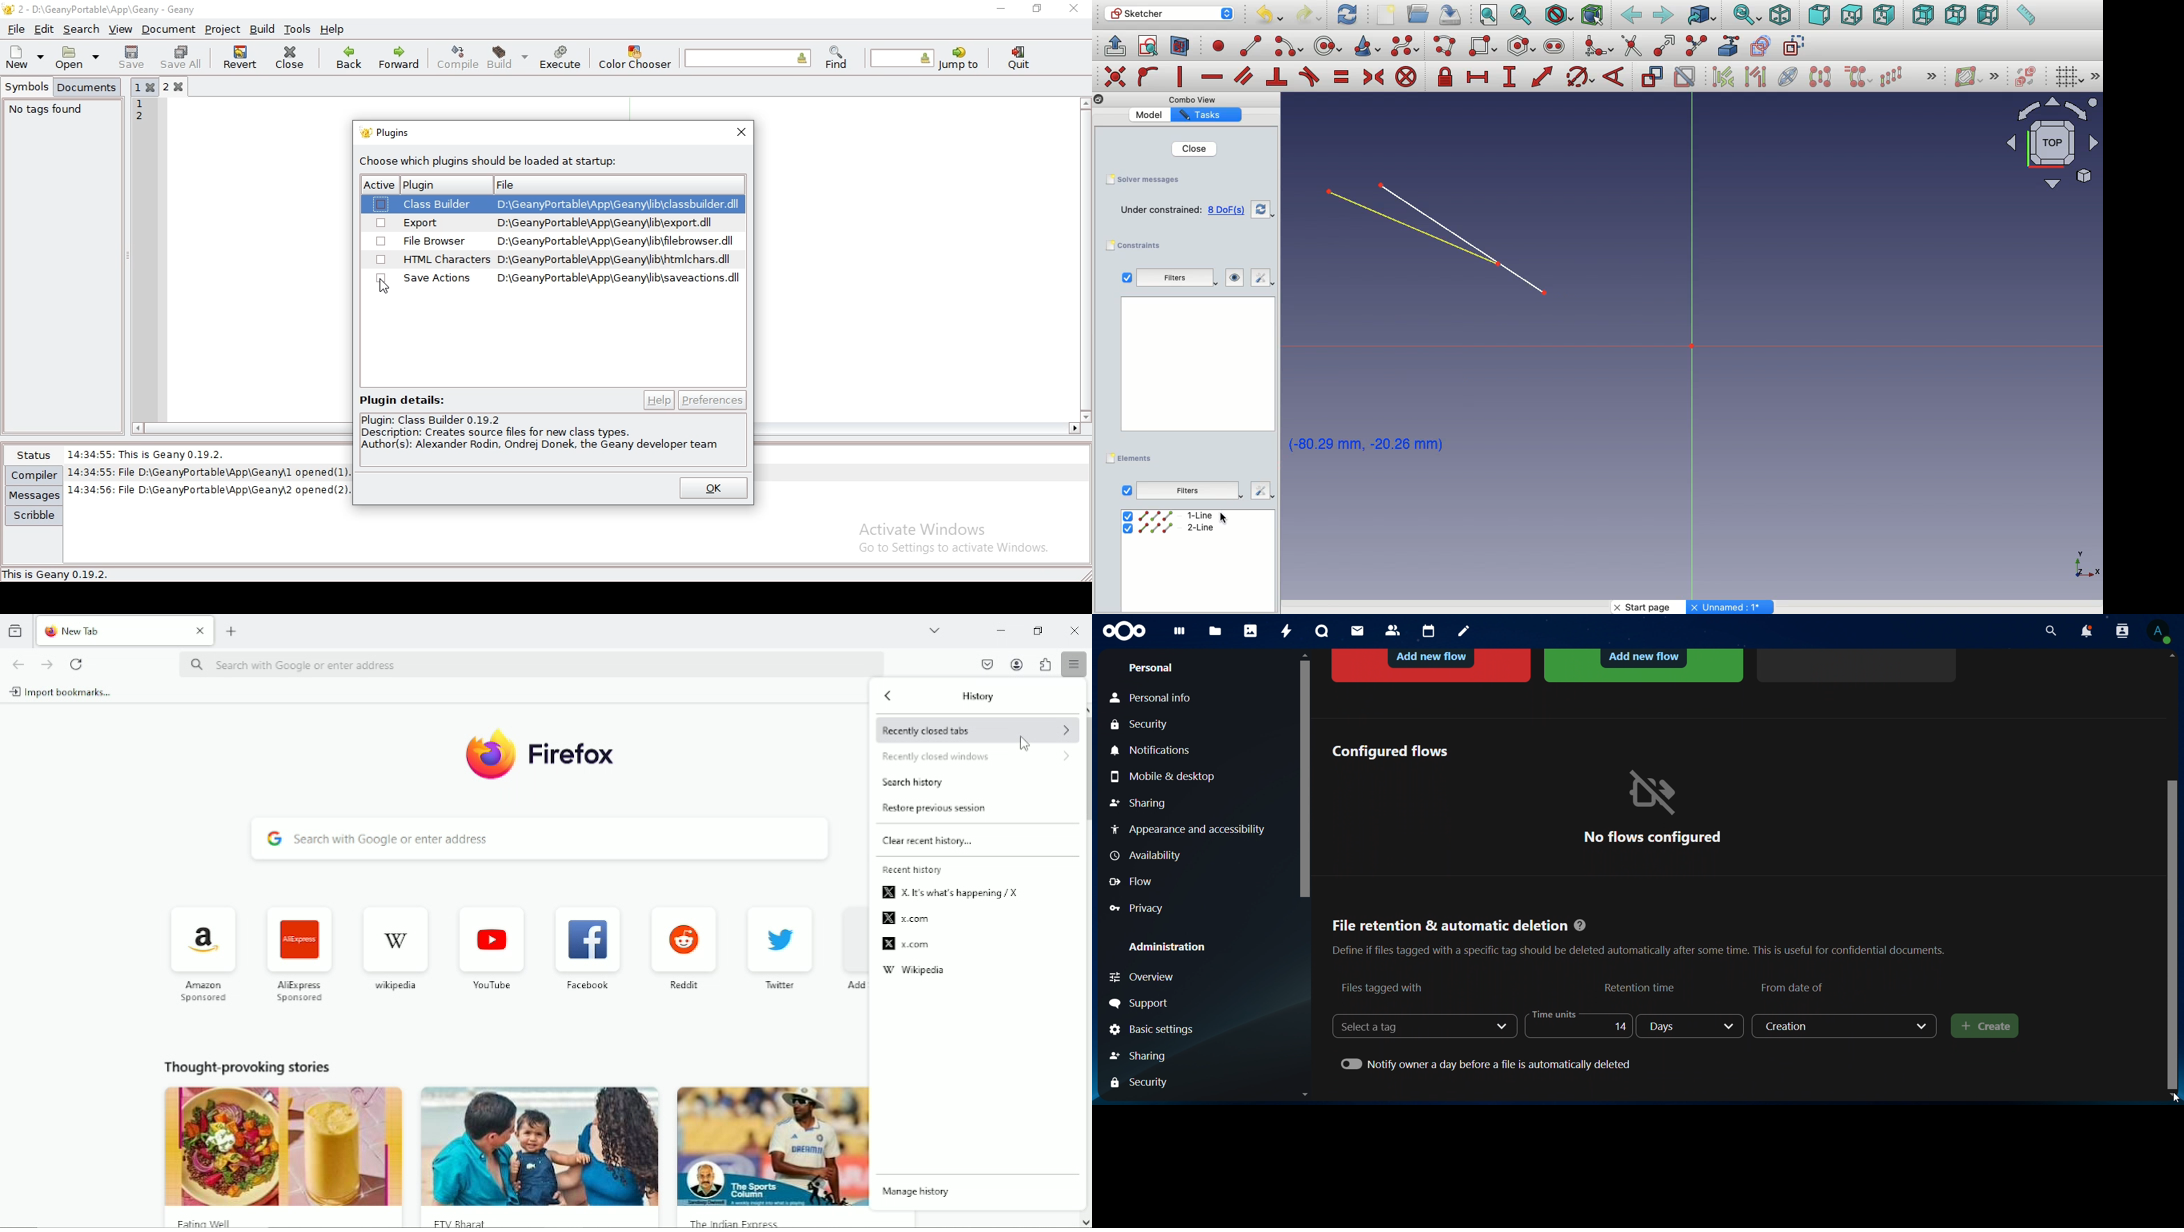 The width and height of the screenshot is (2184, 1232). Describe the element at coordinates (684, 939) in the screenshot. I see `icon` at that location.